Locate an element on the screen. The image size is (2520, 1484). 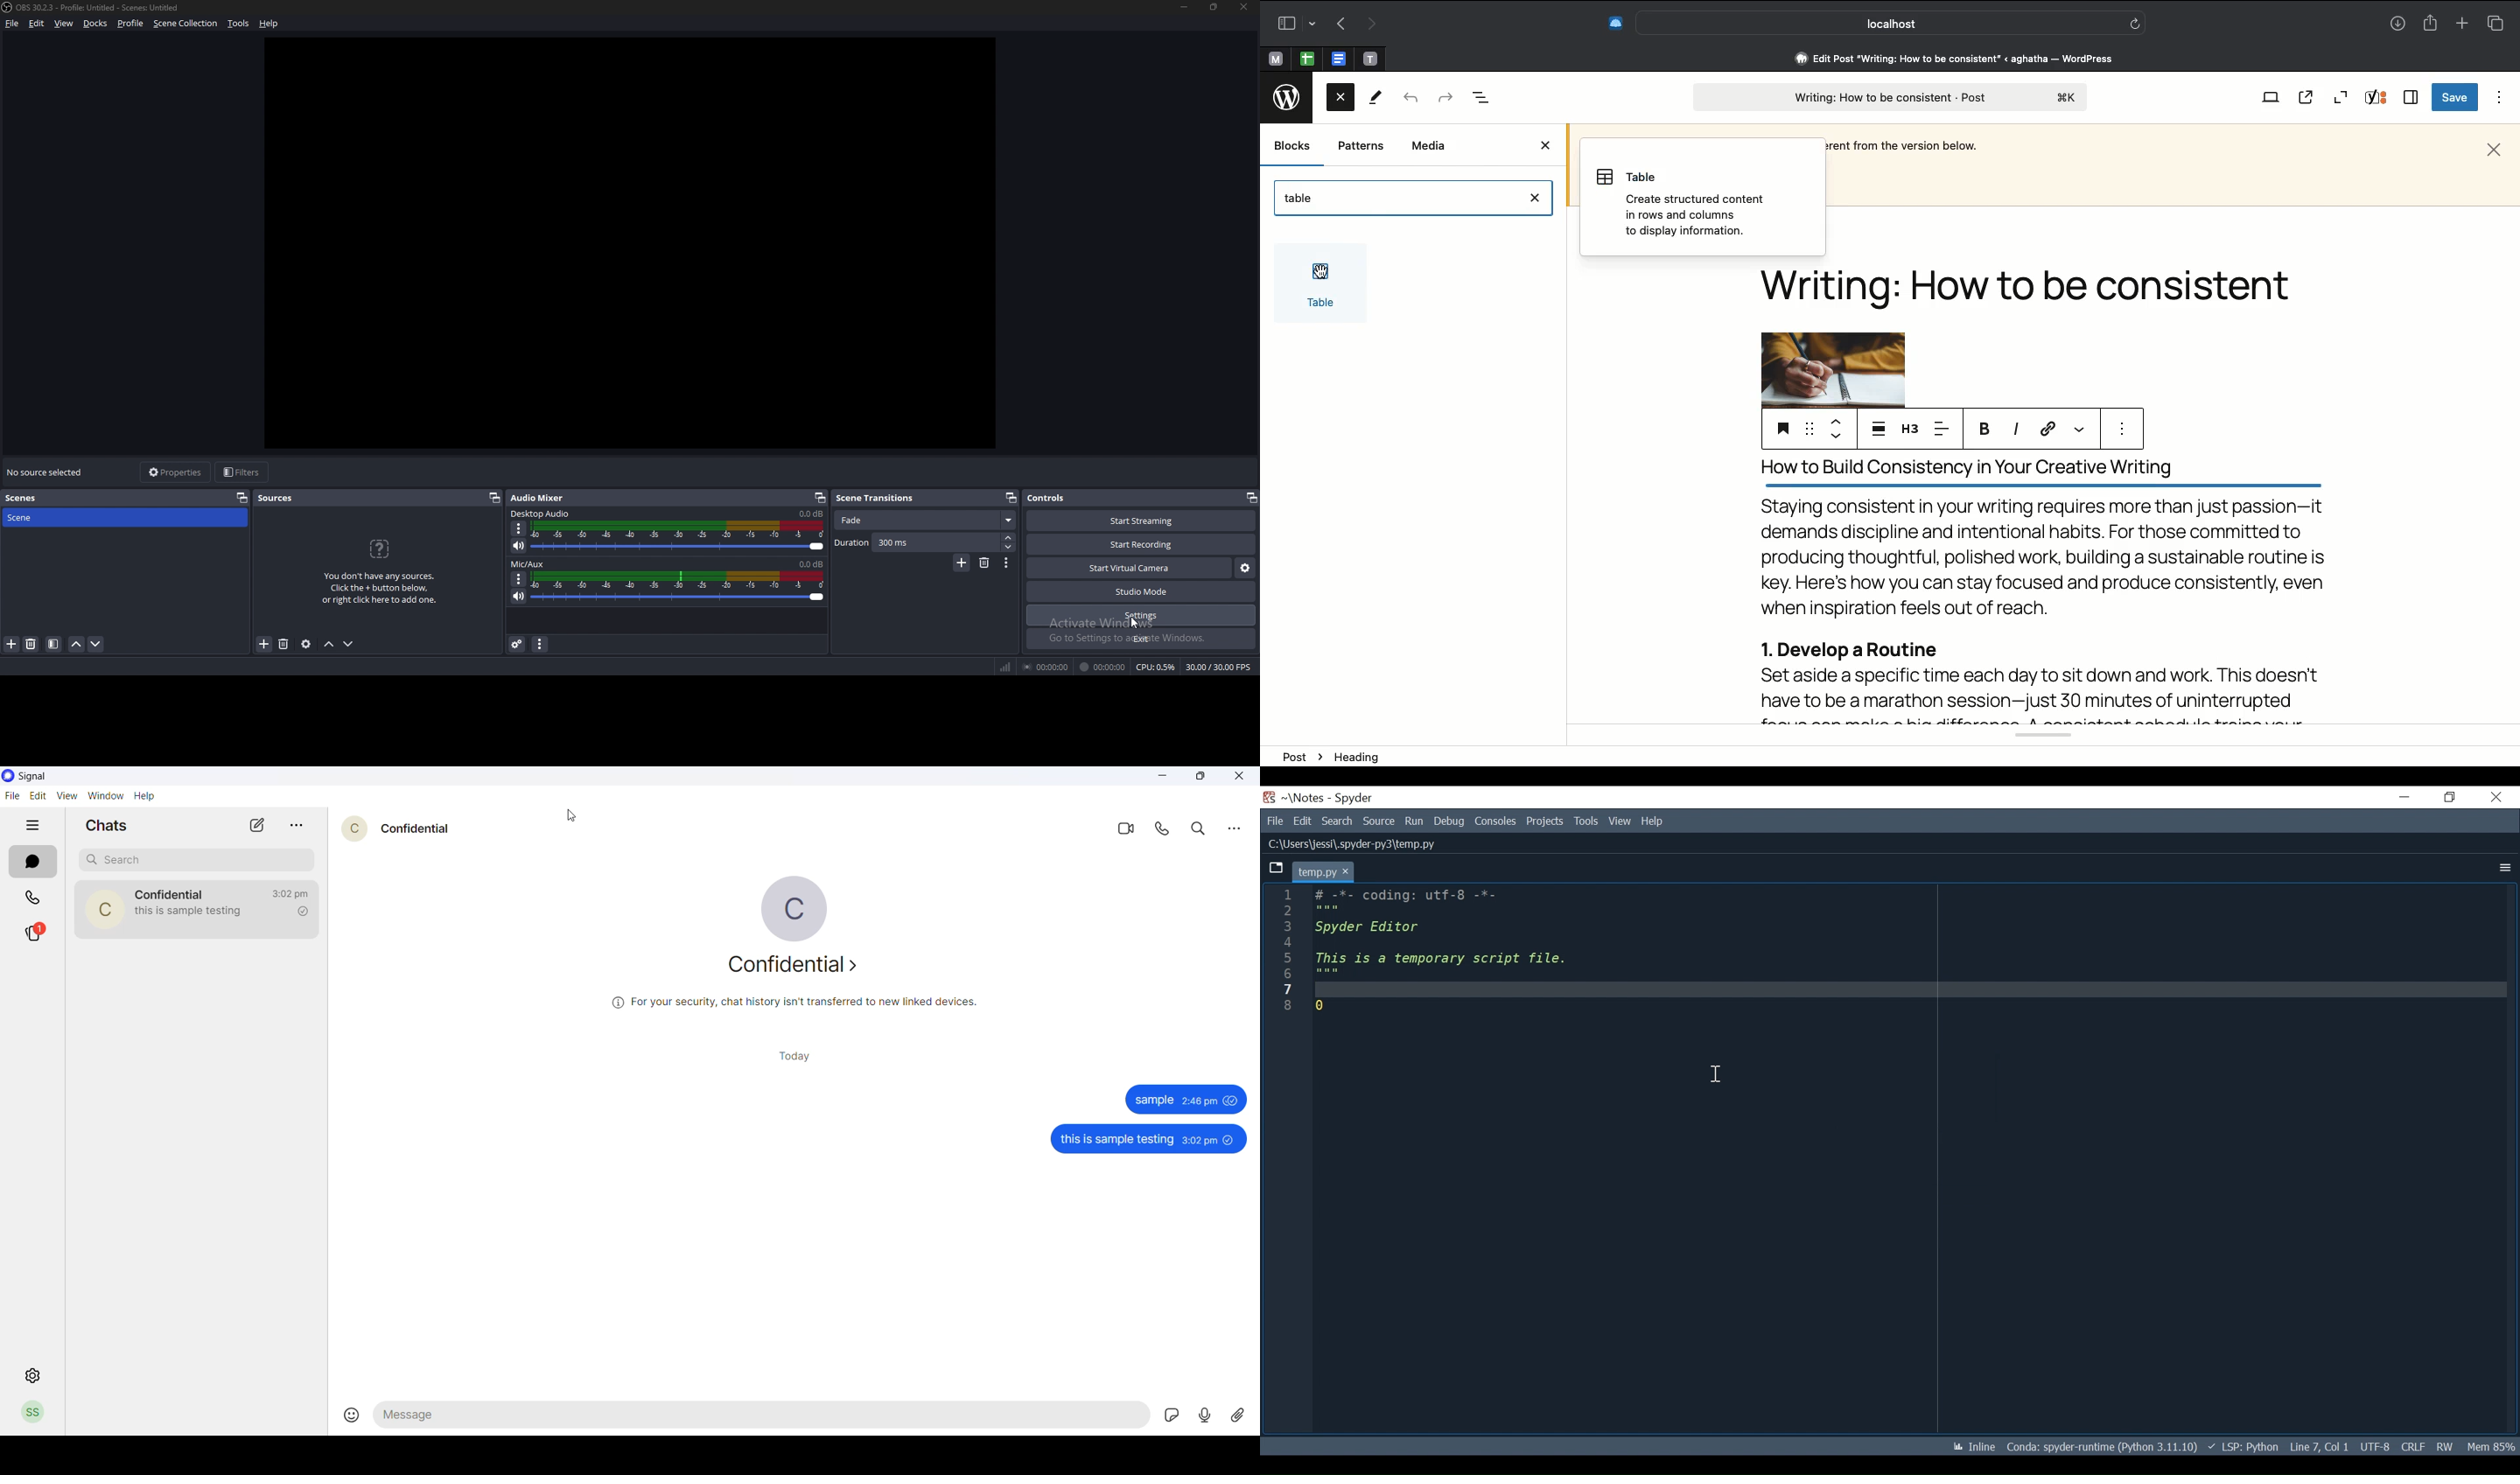
properties is located at coordinates (176, 472).